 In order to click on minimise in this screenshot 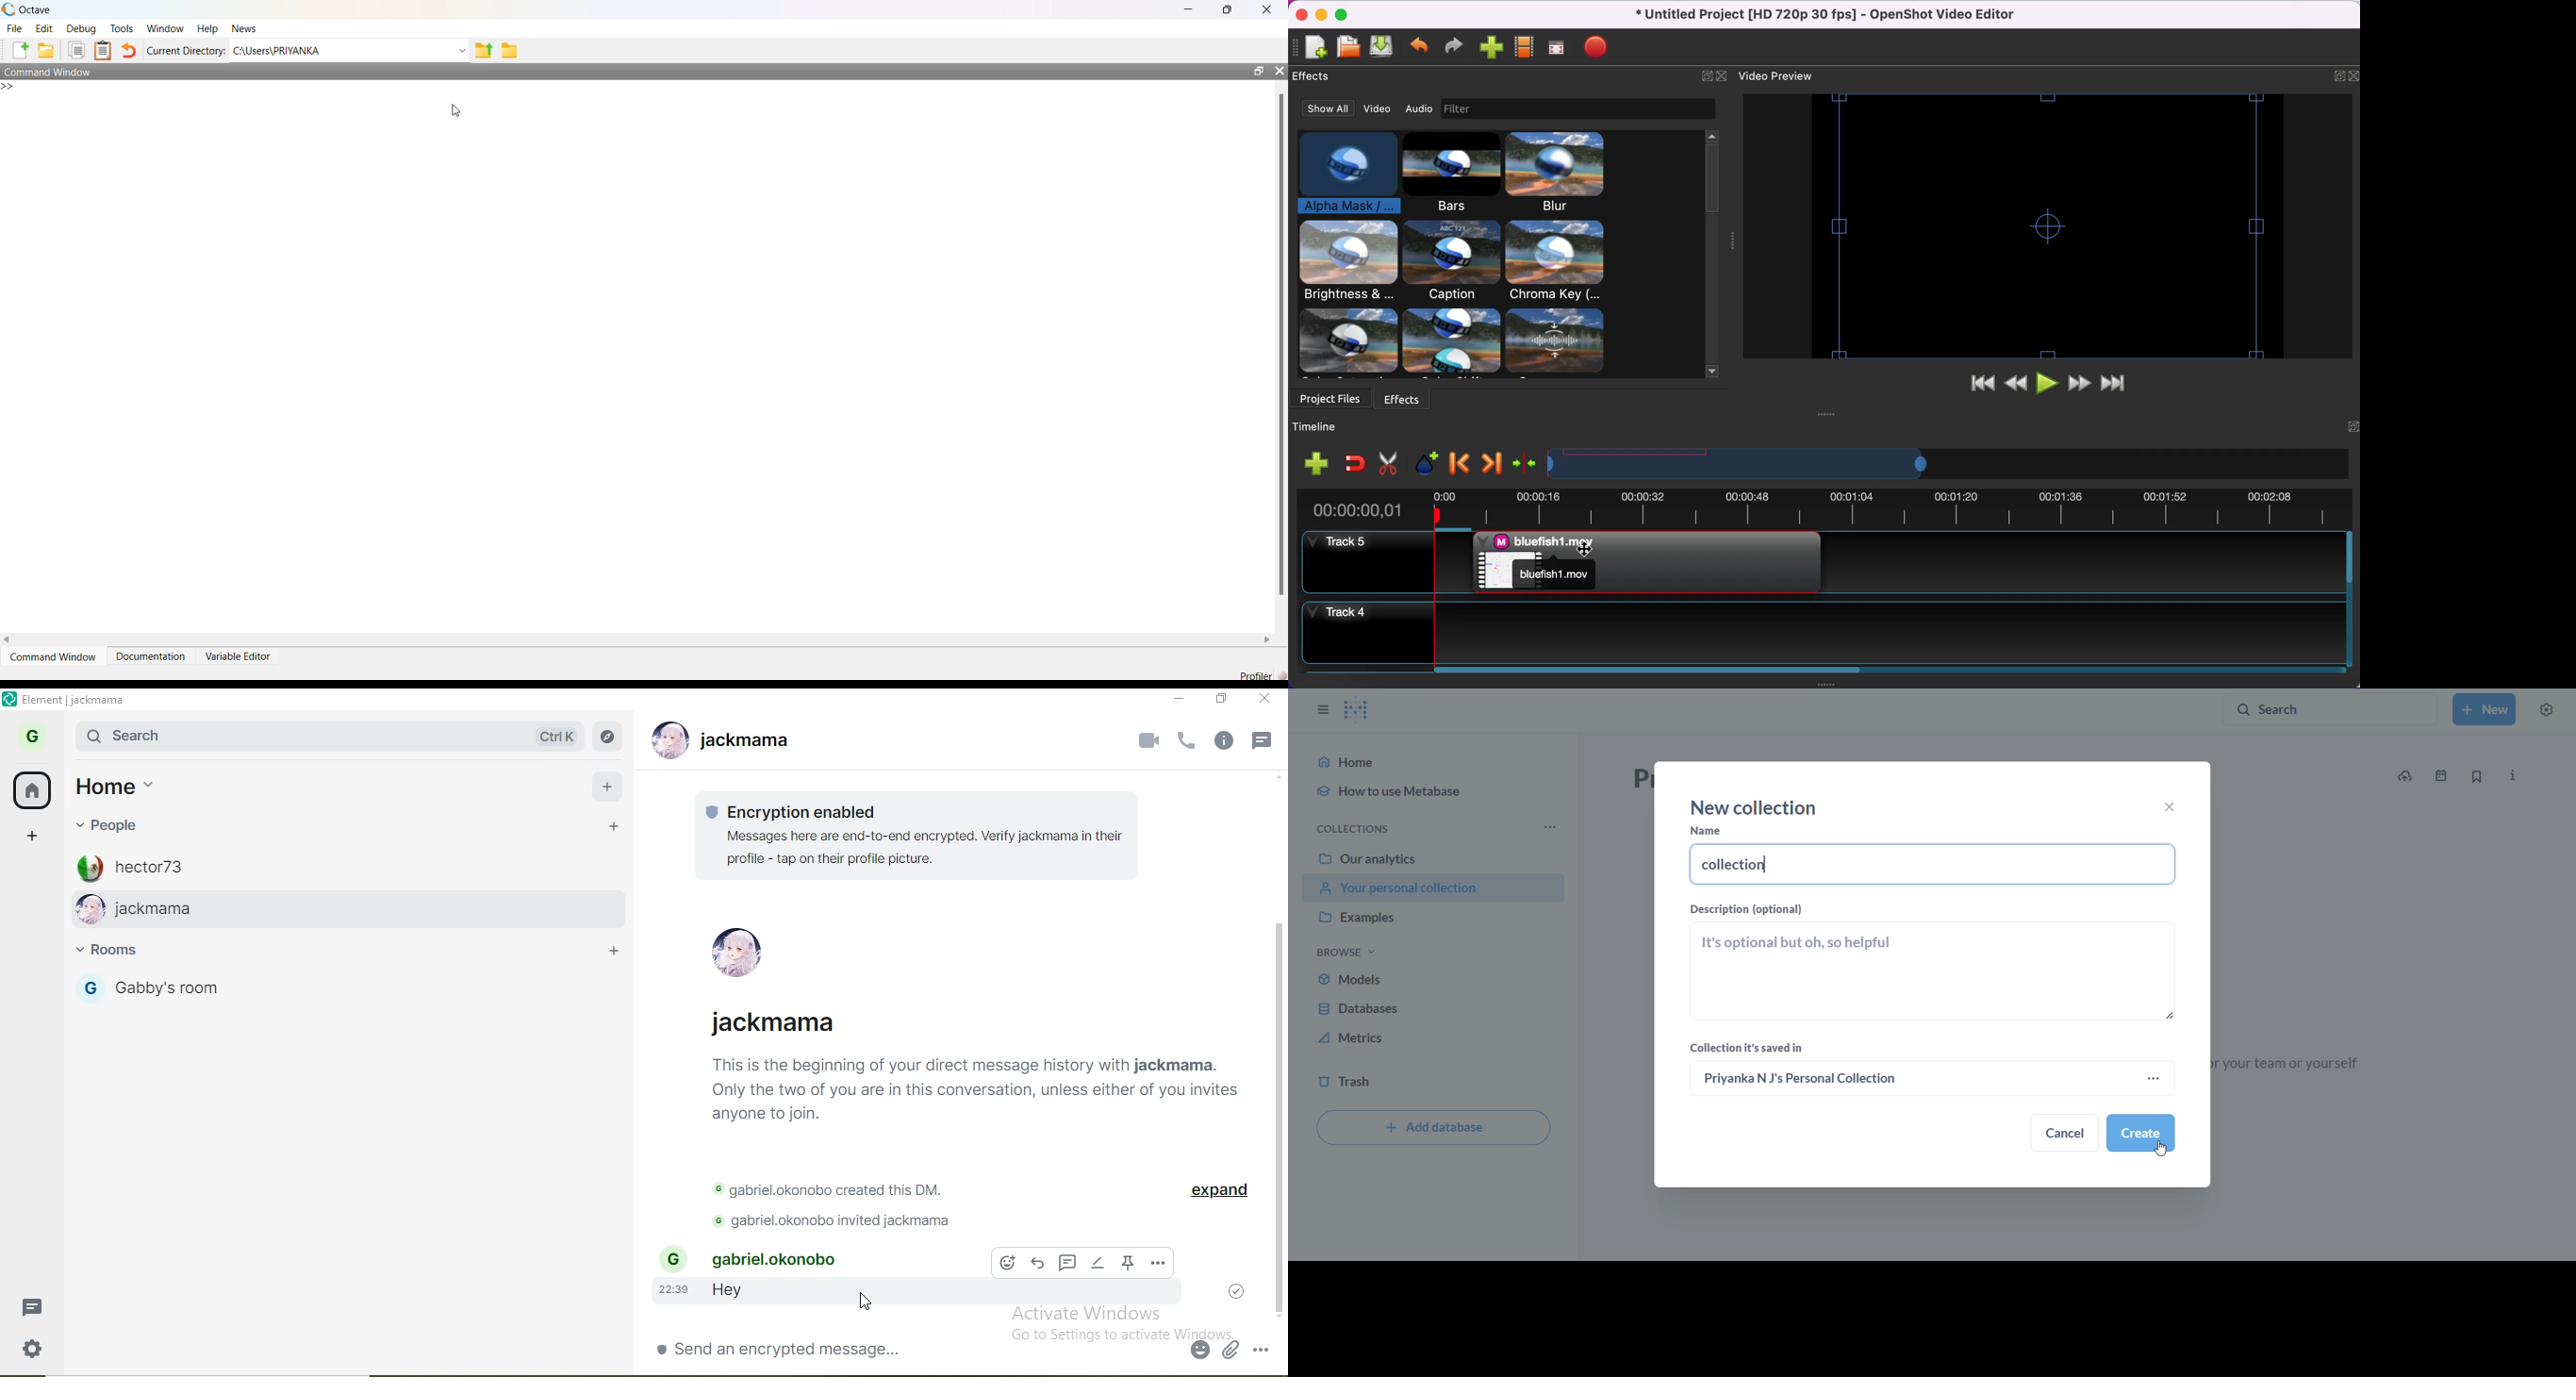, I will do `click(1173, 699)`.